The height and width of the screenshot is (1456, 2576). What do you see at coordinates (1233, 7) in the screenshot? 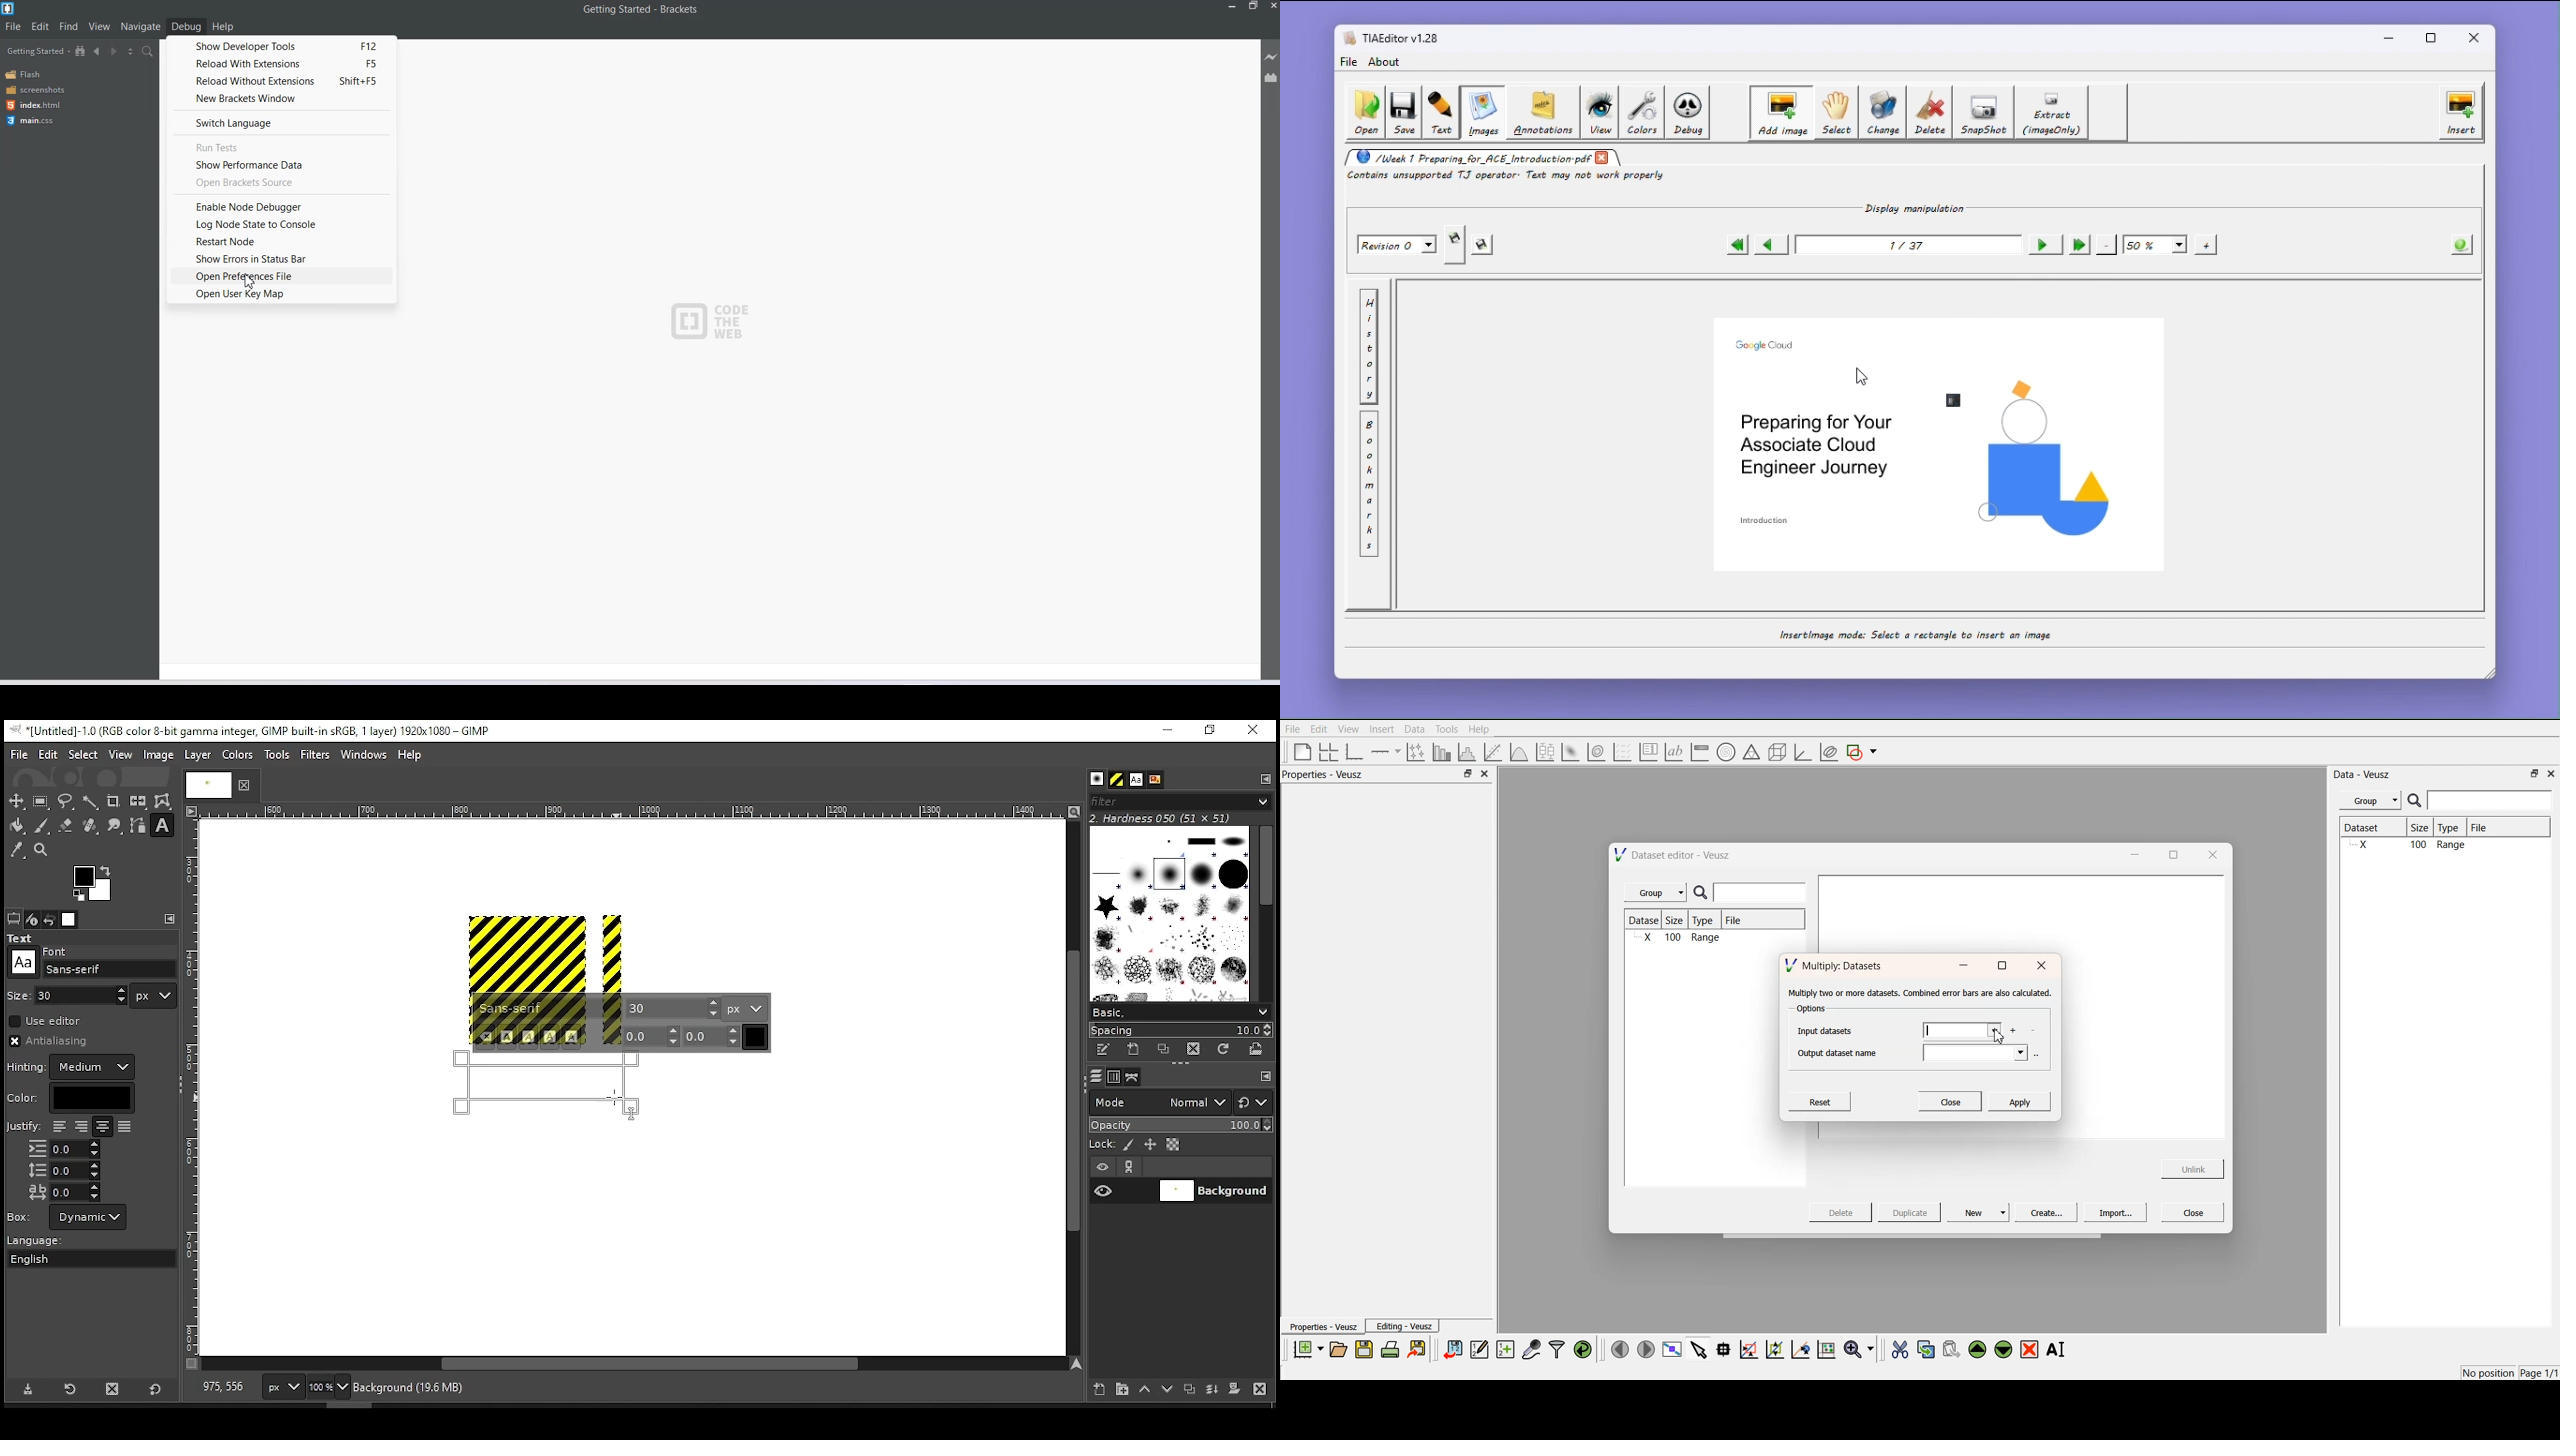
I see `Minimize` at bounding box center [1233, 7].